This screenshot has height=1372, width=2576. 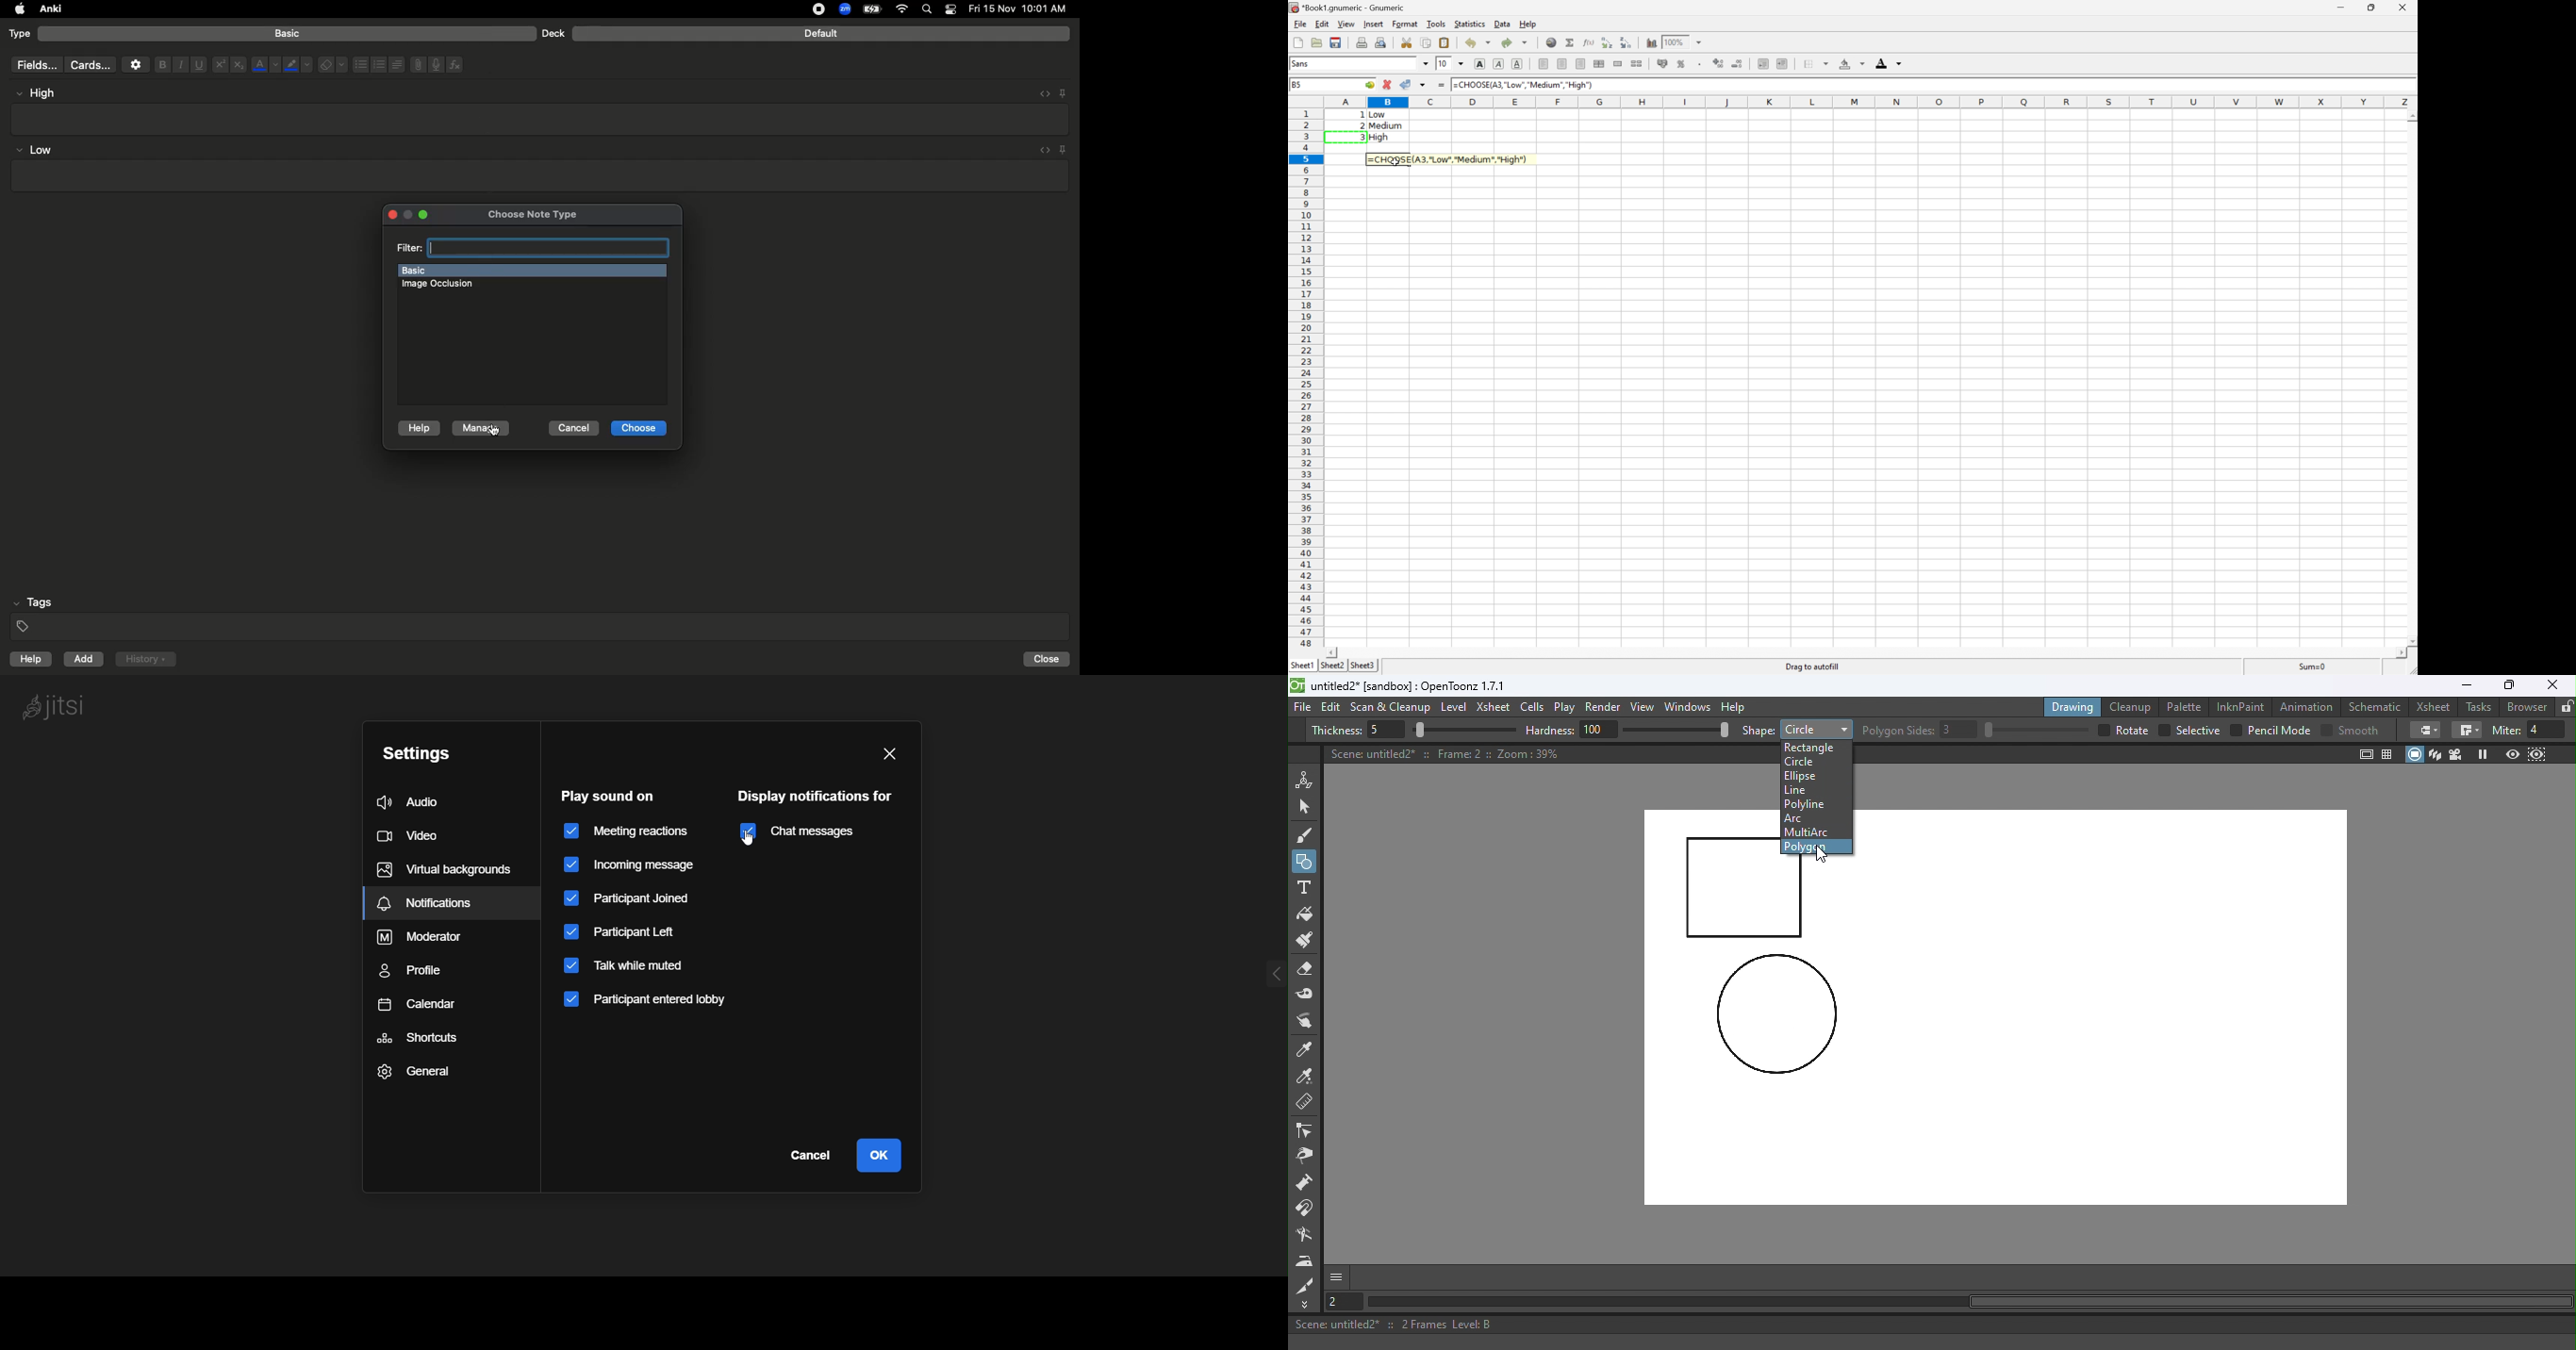 I want to click on Align Right, so click(x=1581, y=64).